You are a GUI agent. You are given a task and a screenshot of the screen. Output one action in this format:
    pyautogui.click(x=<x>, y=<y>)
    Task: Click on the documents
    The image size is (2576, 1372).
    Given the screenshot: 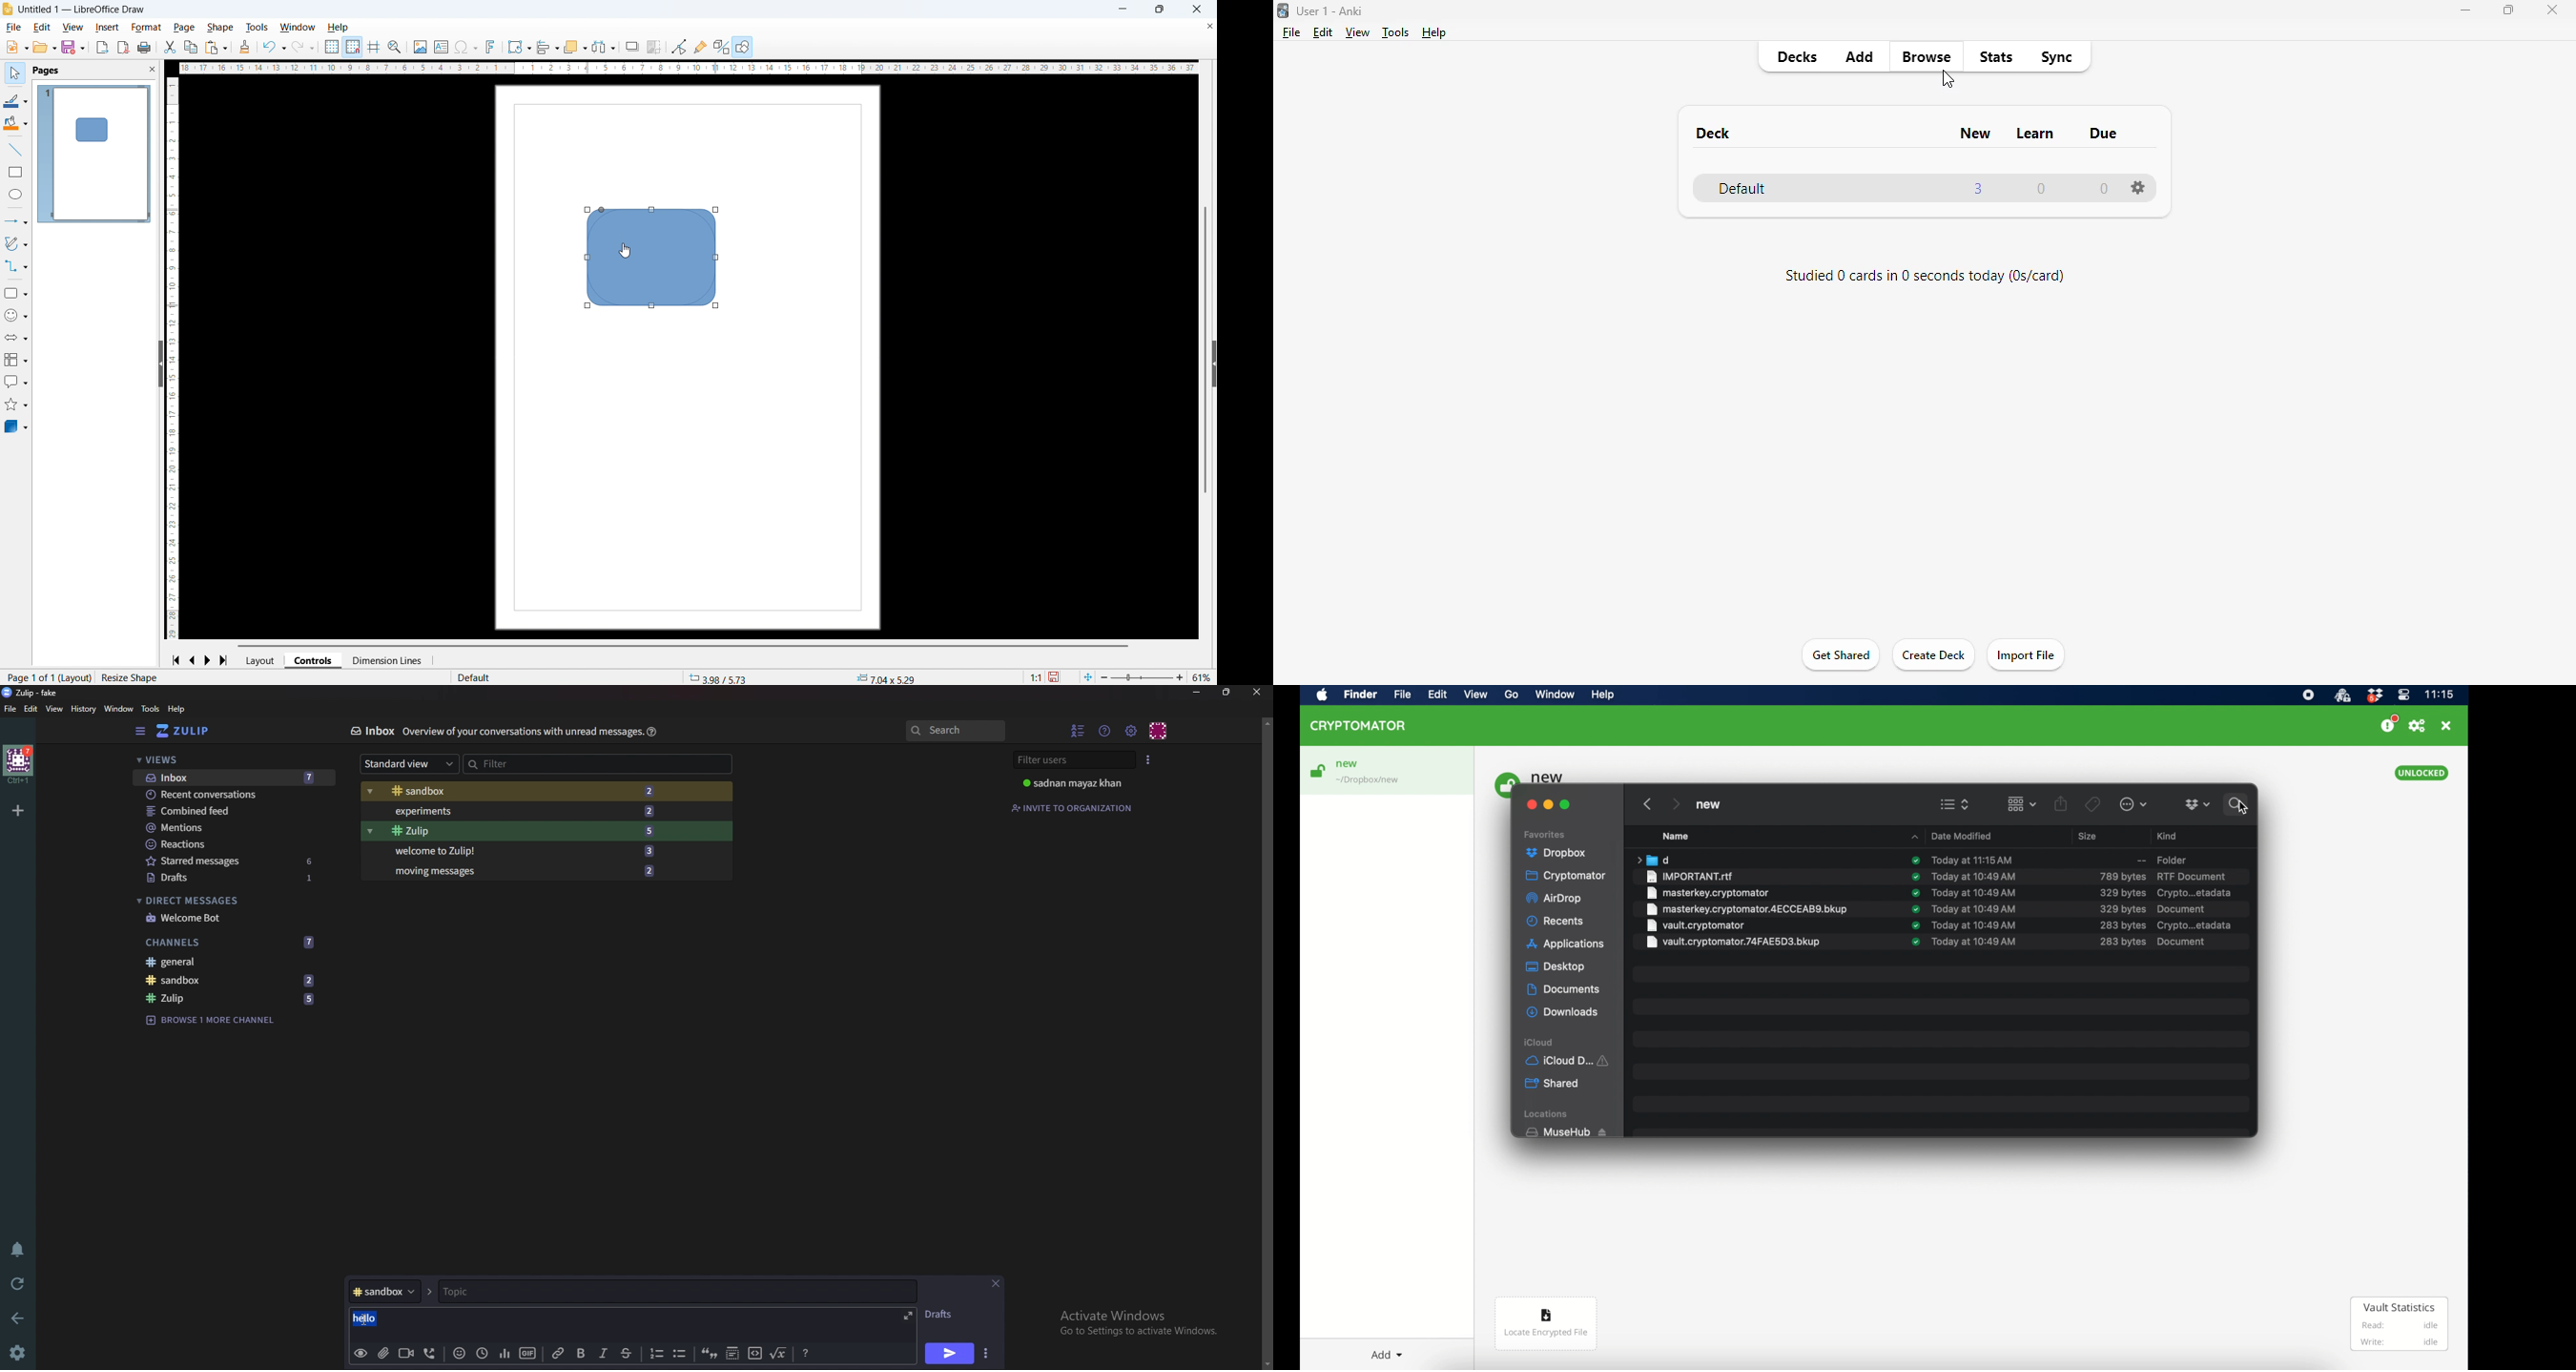 What is the action you would take?
    pyautogui.click(x=1564, y=989)
    